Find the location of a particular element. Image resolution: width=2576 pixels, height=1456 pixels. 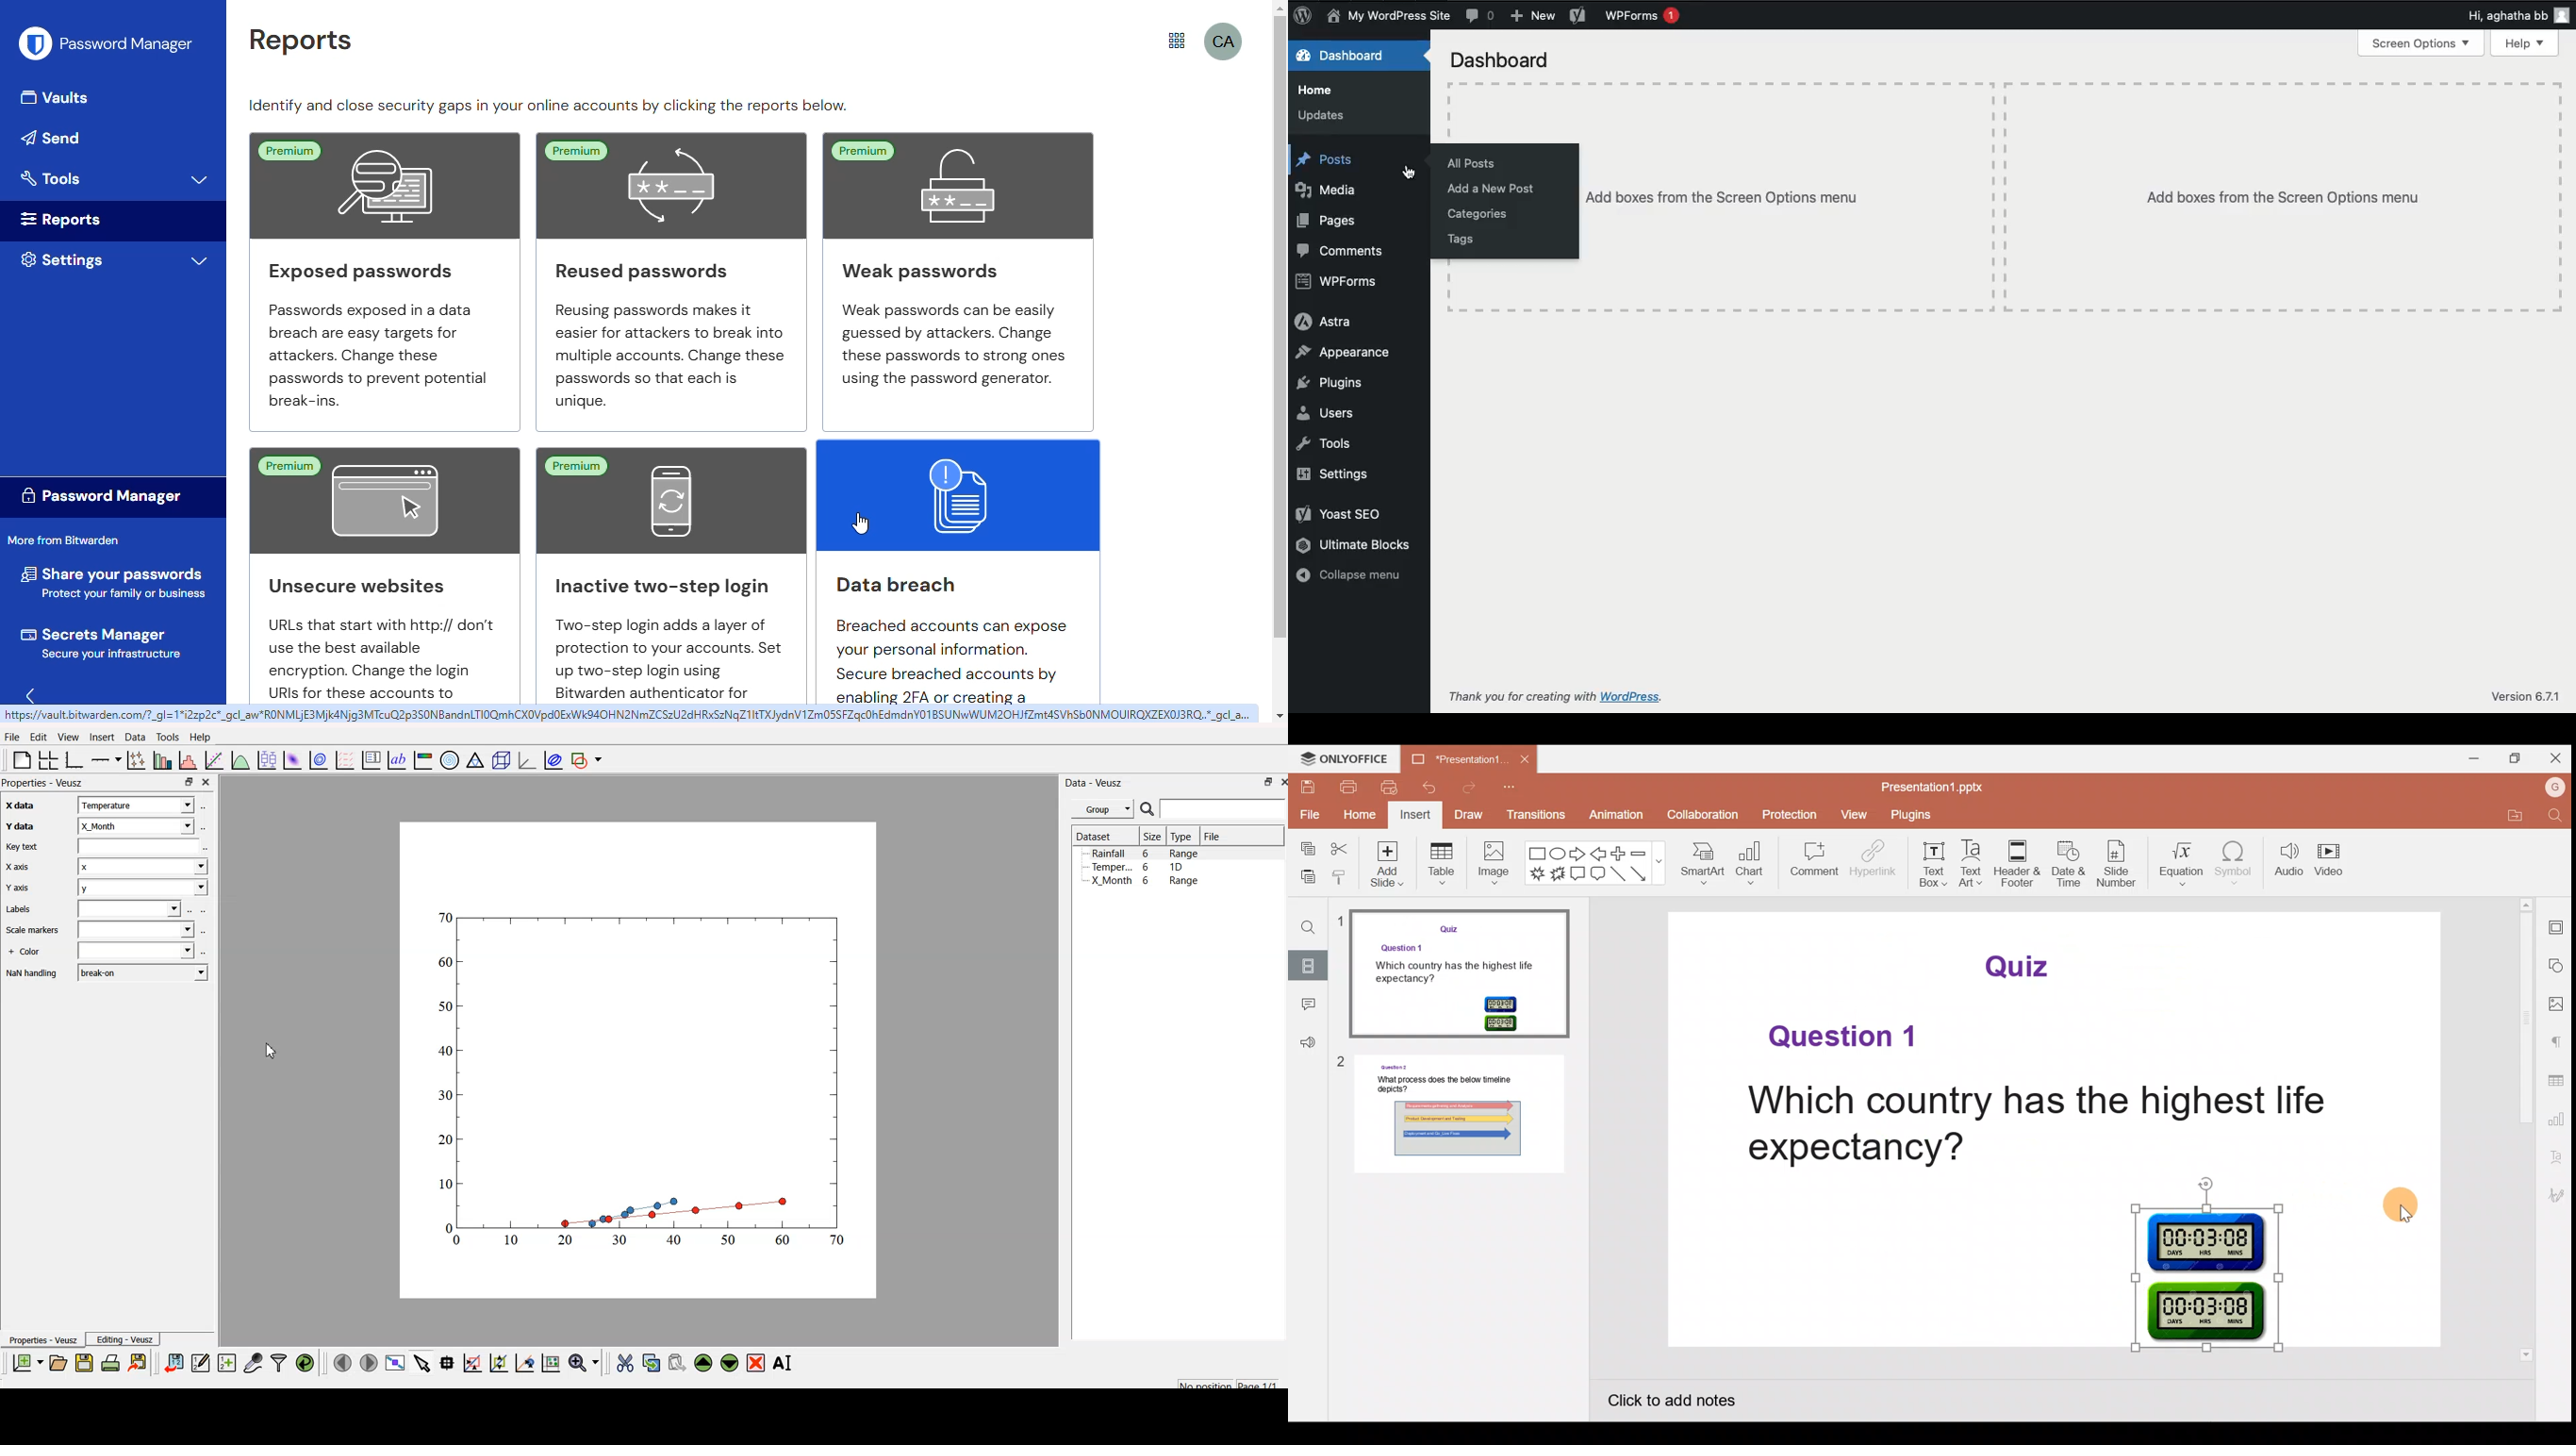

reused passwords is located at coordinates (671, 184).